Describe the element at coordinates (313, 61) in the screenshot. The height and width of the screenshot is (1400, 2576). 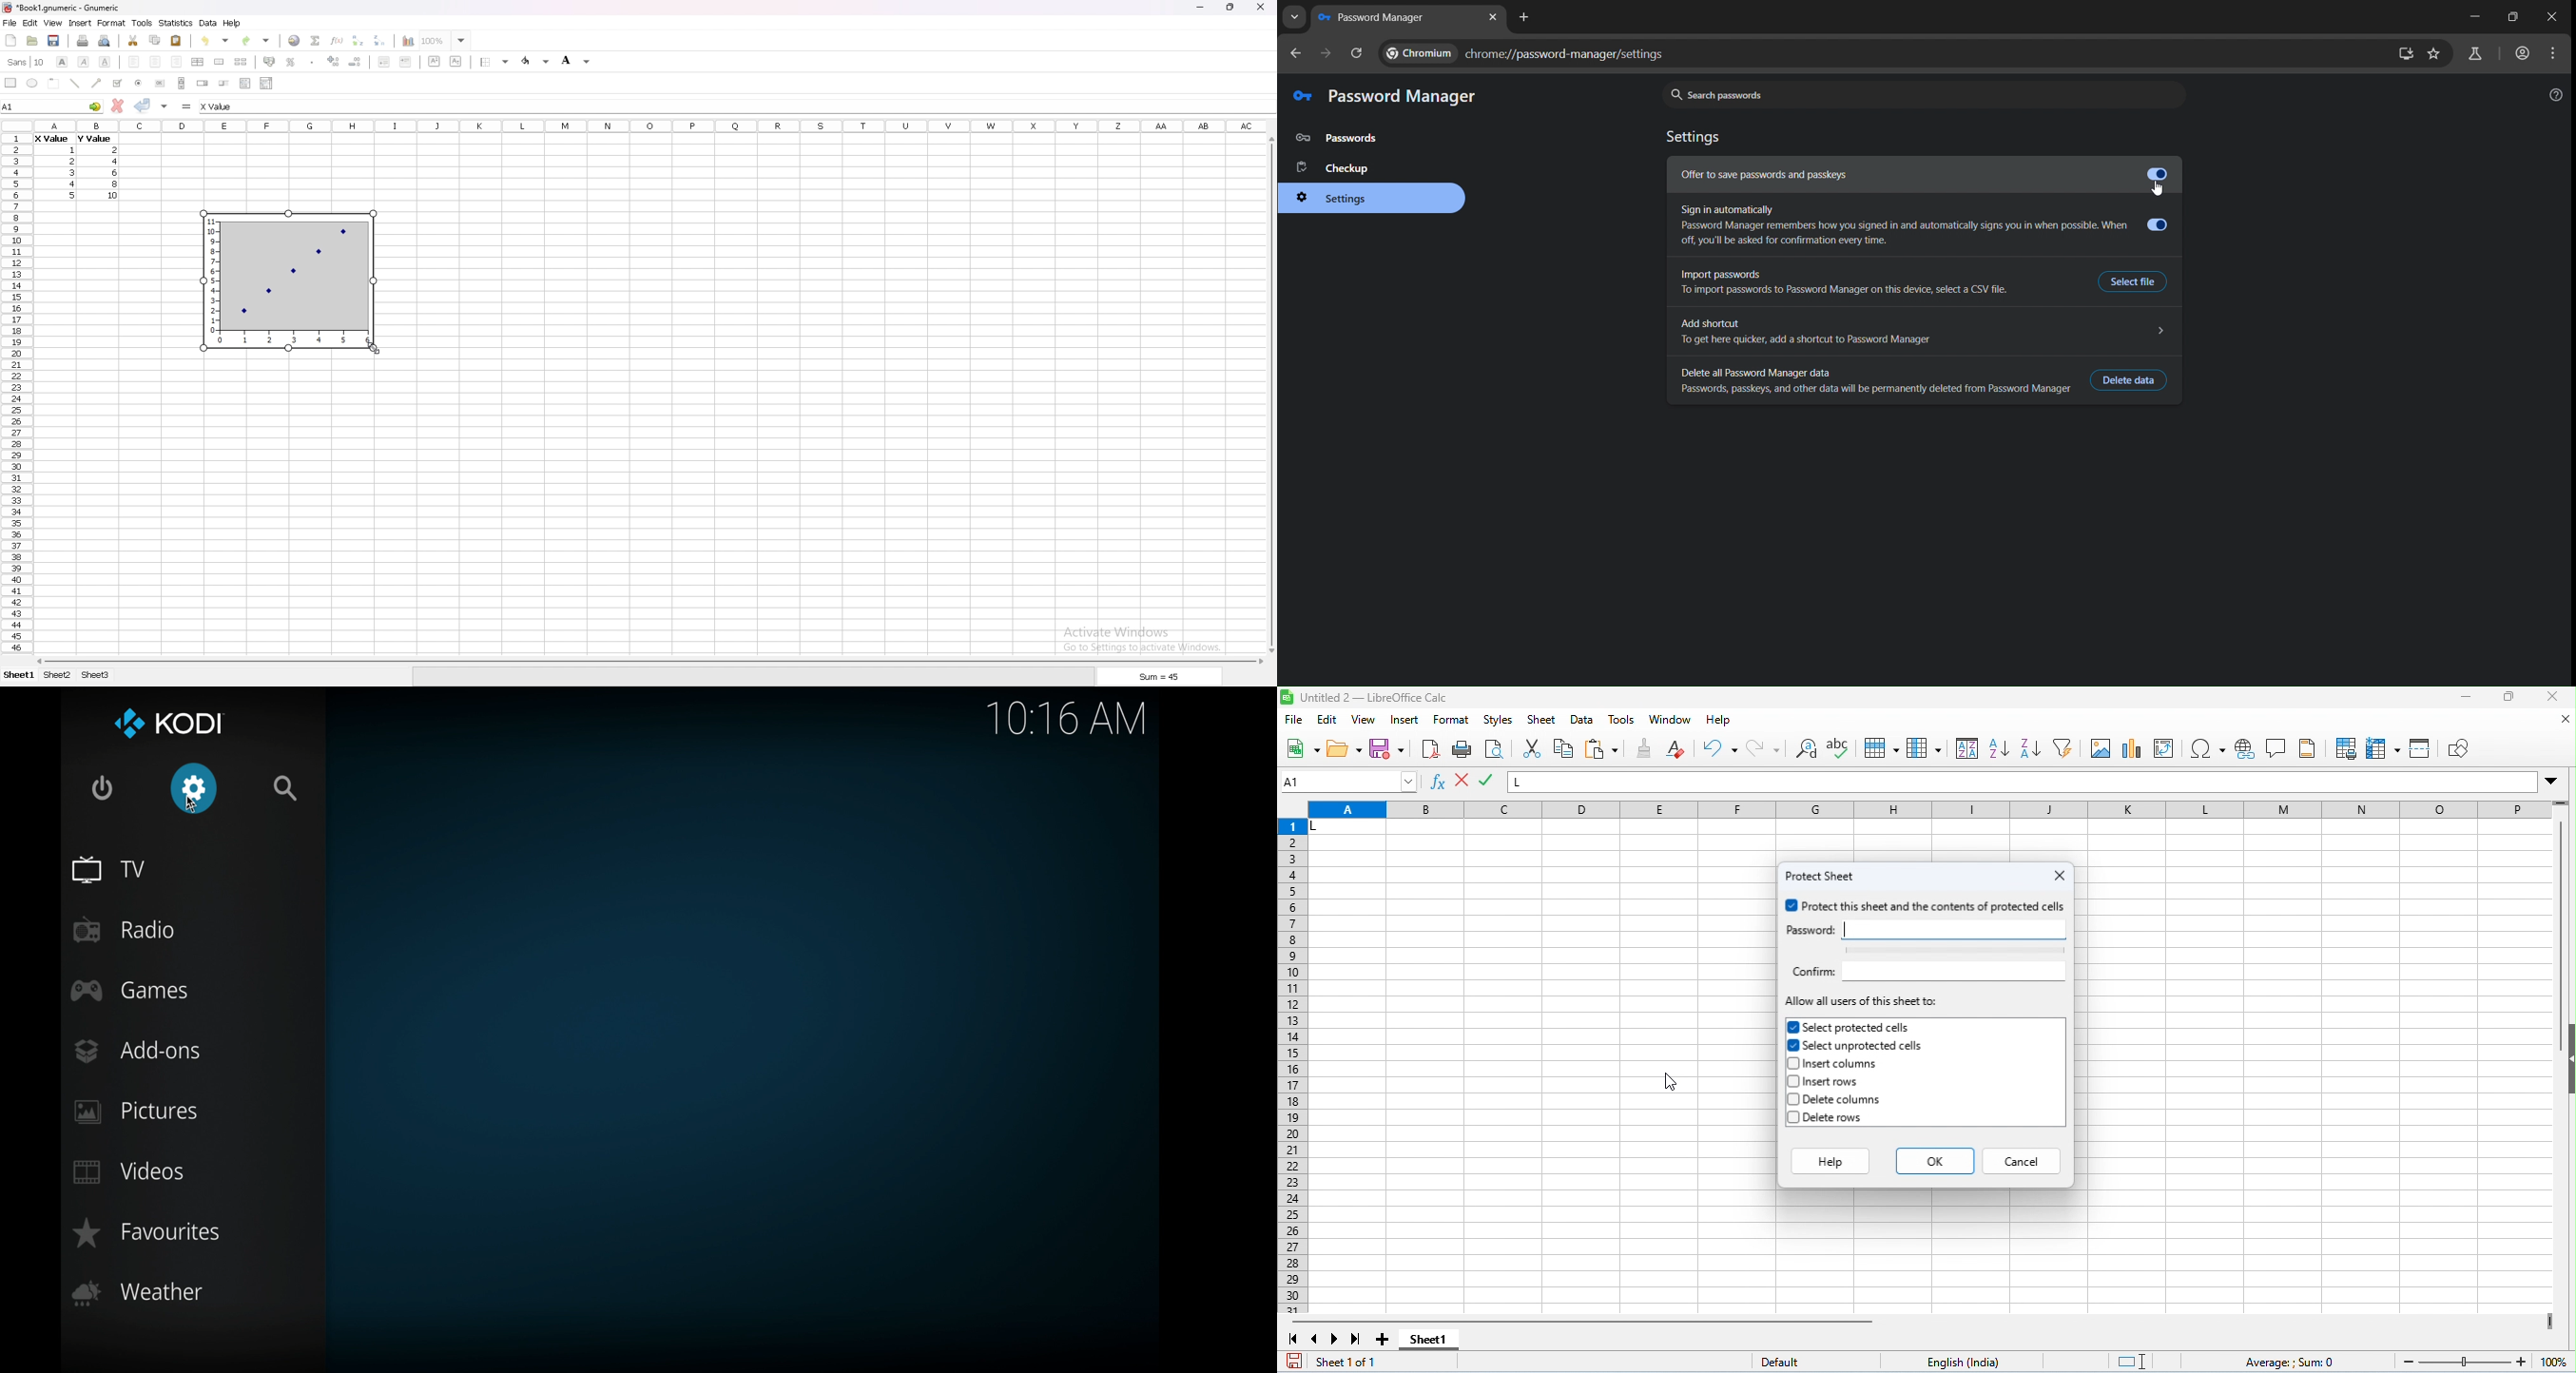
I see `thousands separator` at that location.